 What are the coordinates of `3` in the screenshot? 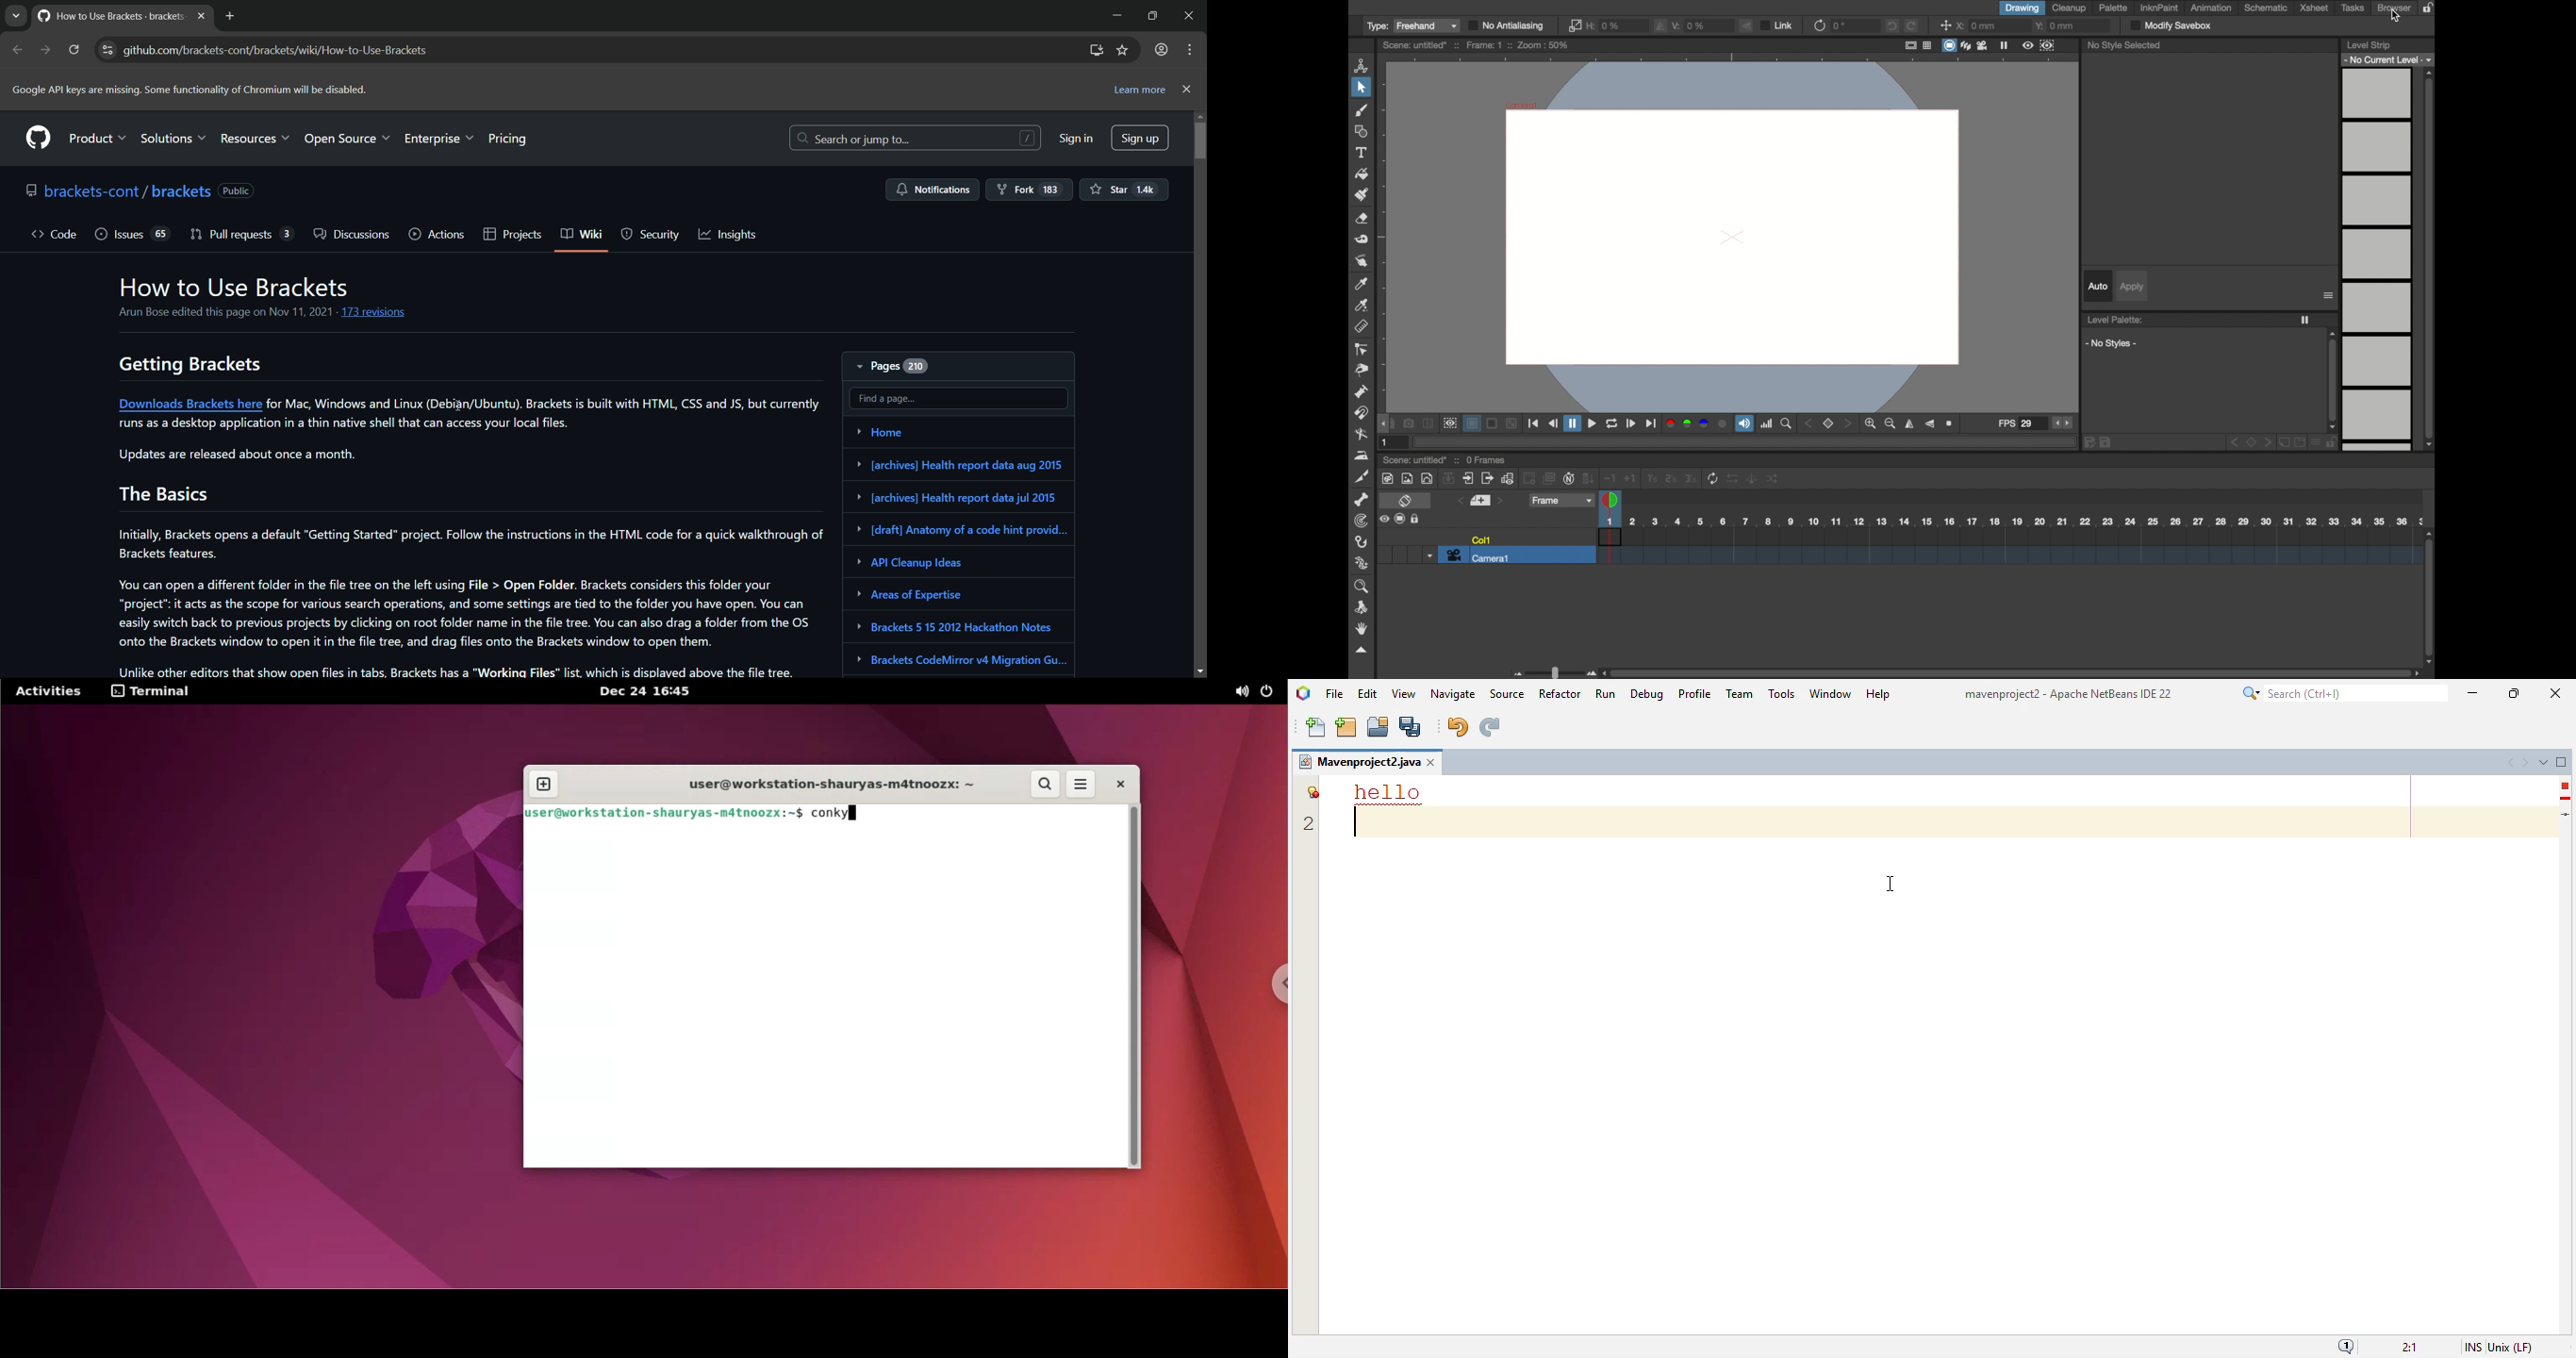 It's located at (288, 233).